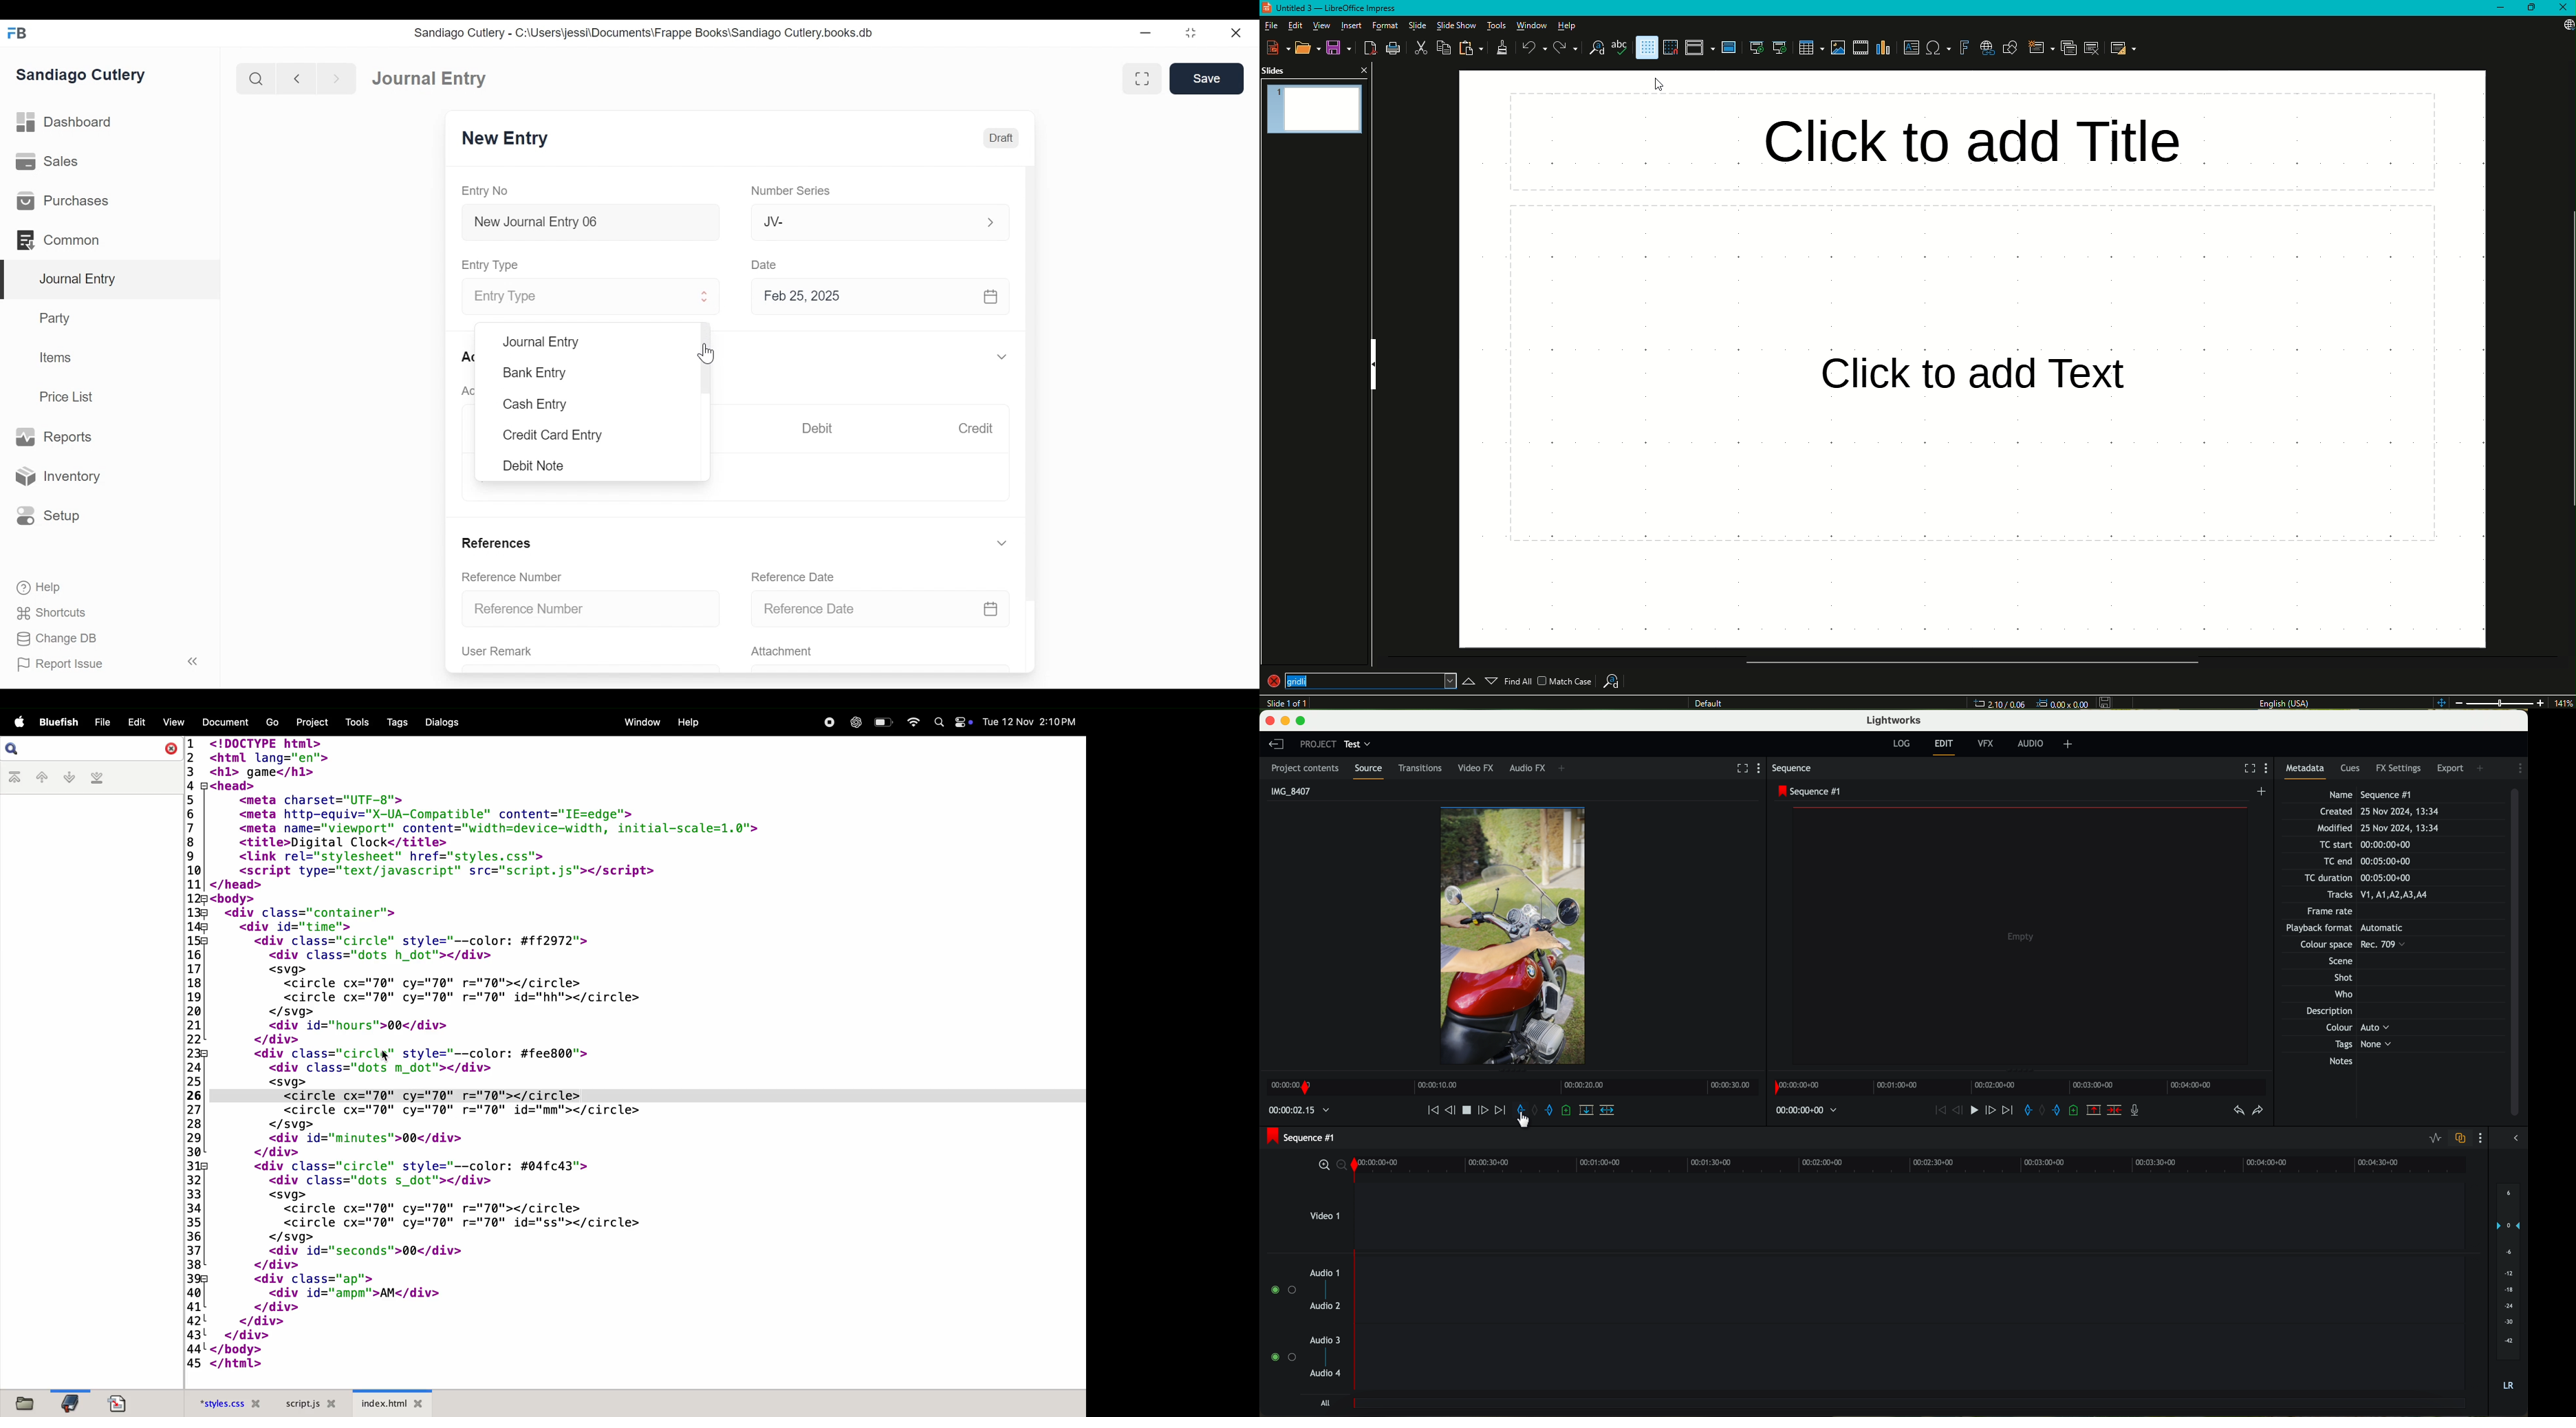 The width and height of the screenshot is (2576, 1428). I want to click on Sandiago Cutlery - C:\Users\jessi\Documents\Frappe Books\Sandiago Cutlery.books.db, so click(644, 33).